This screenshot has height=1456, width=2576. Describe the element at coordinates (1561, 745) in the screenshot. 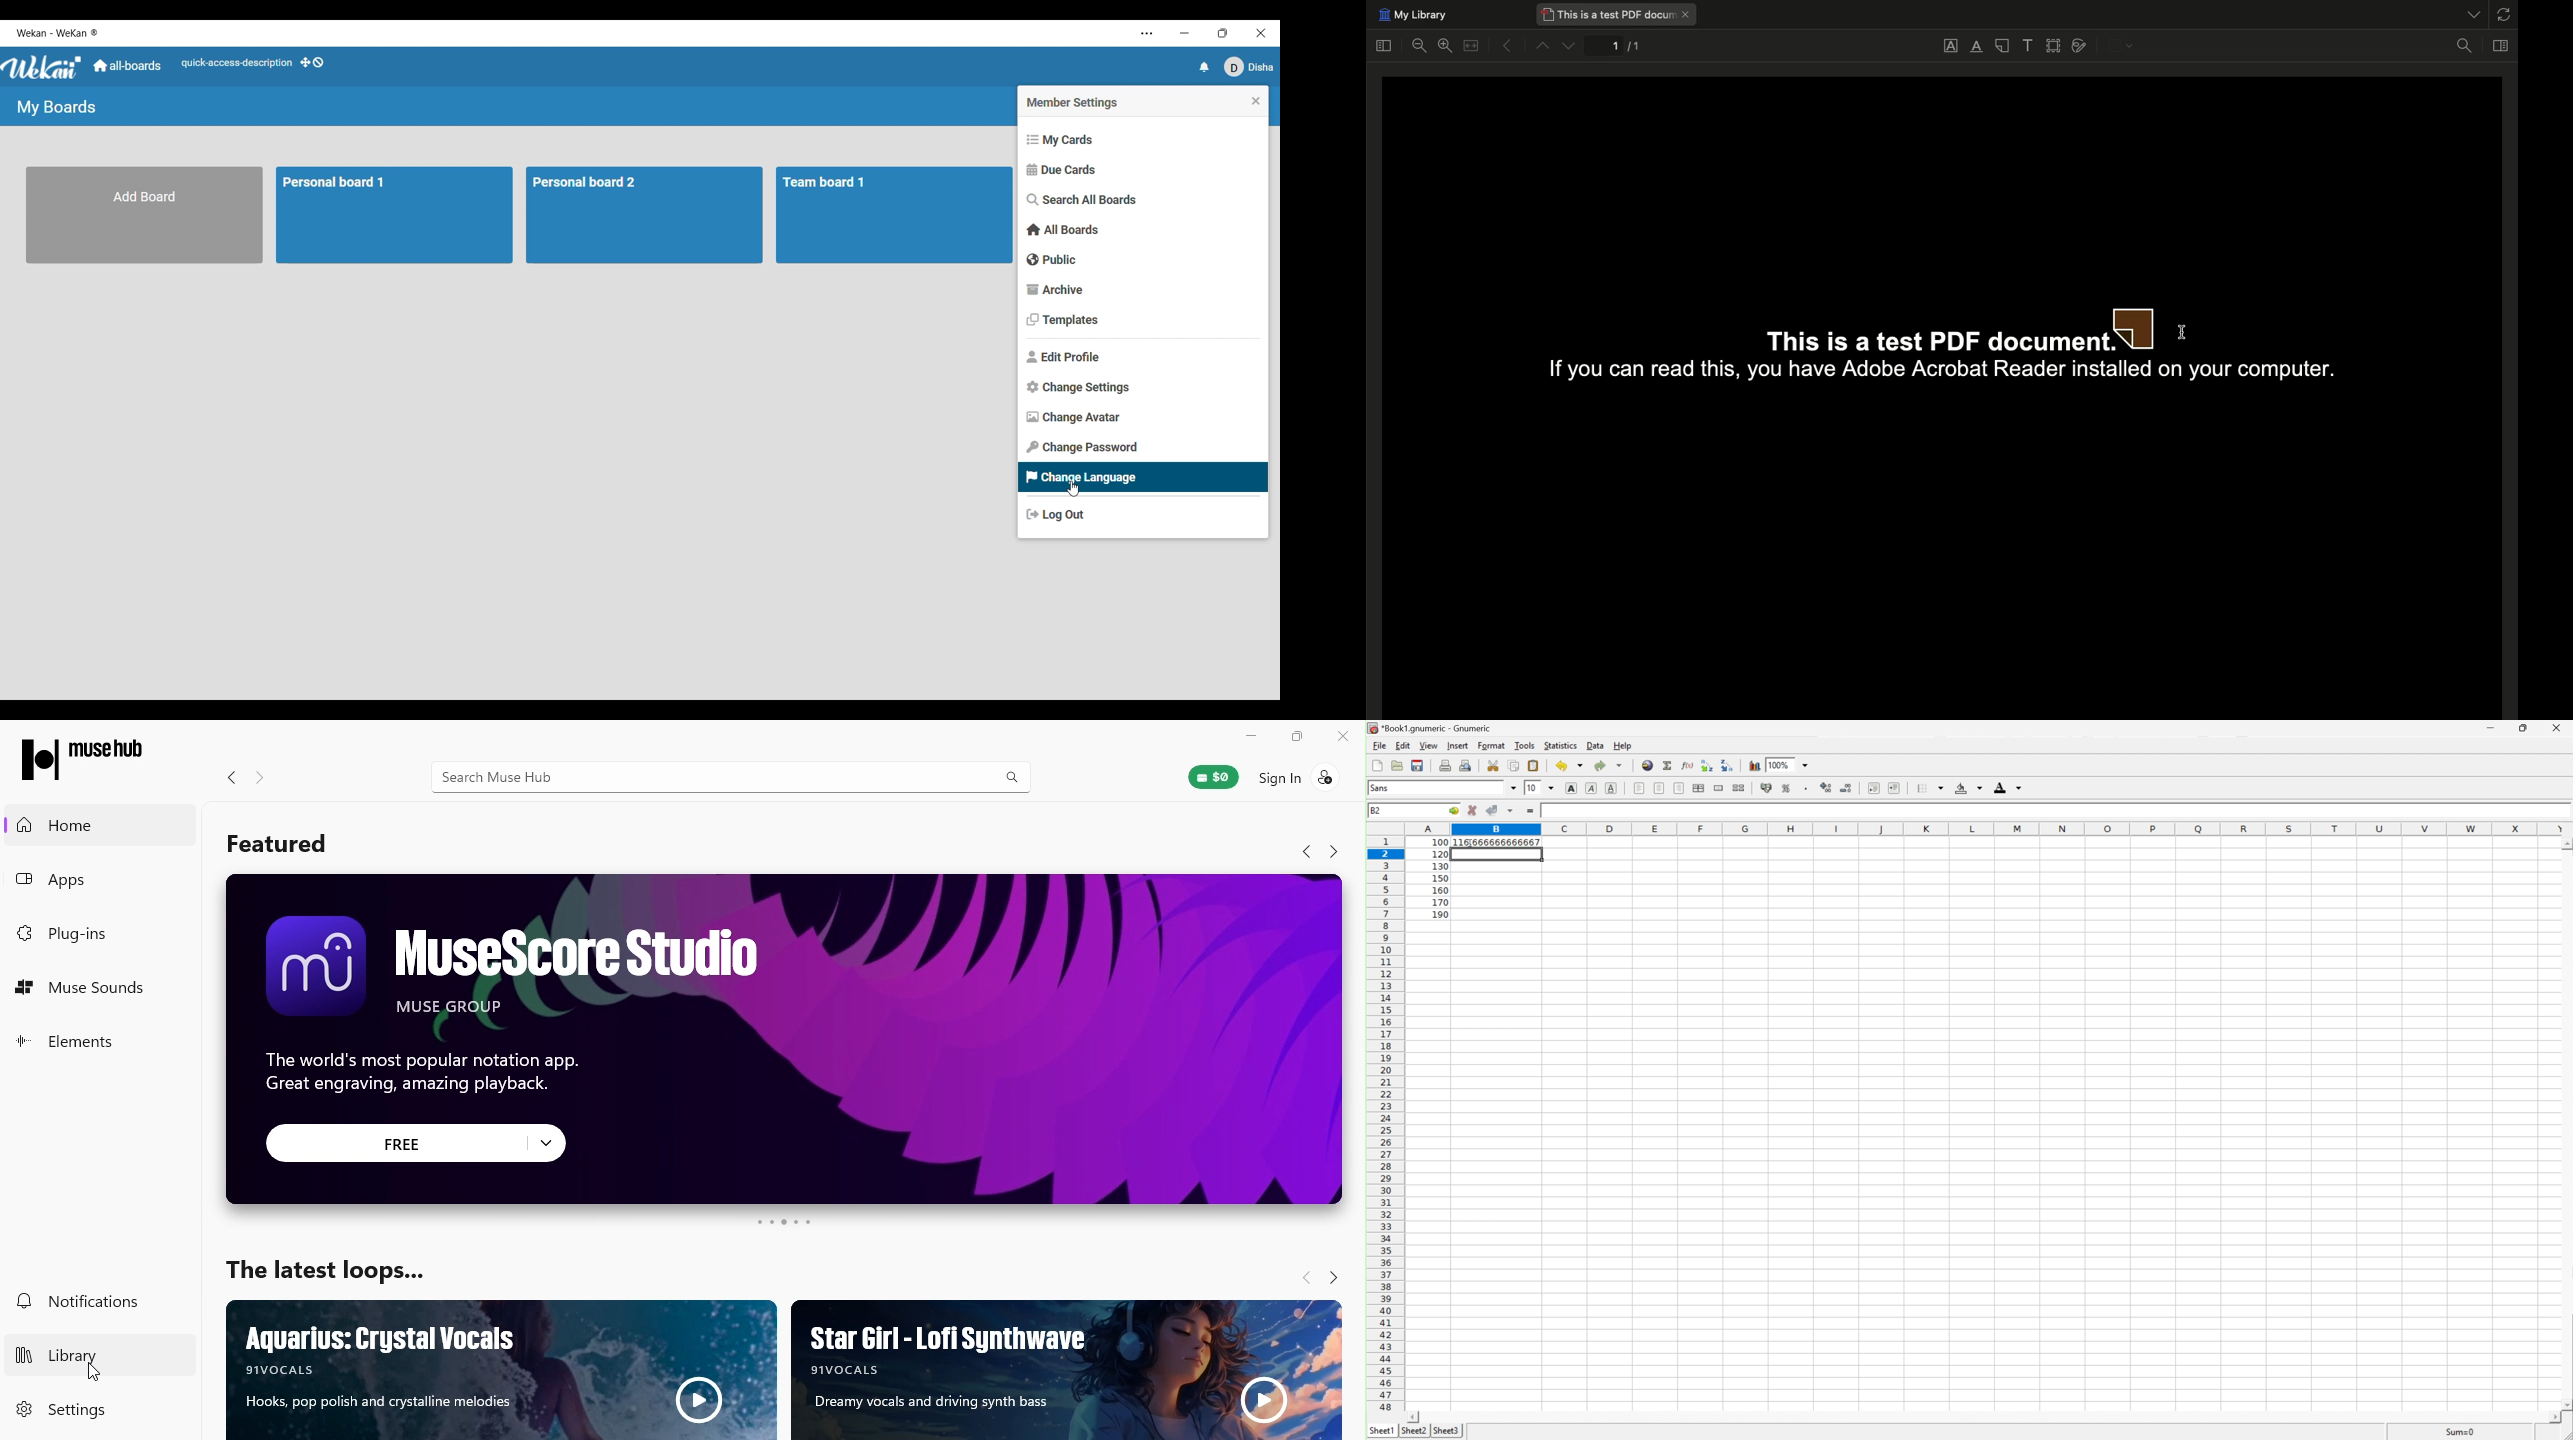

I see `Statistics` at that location.